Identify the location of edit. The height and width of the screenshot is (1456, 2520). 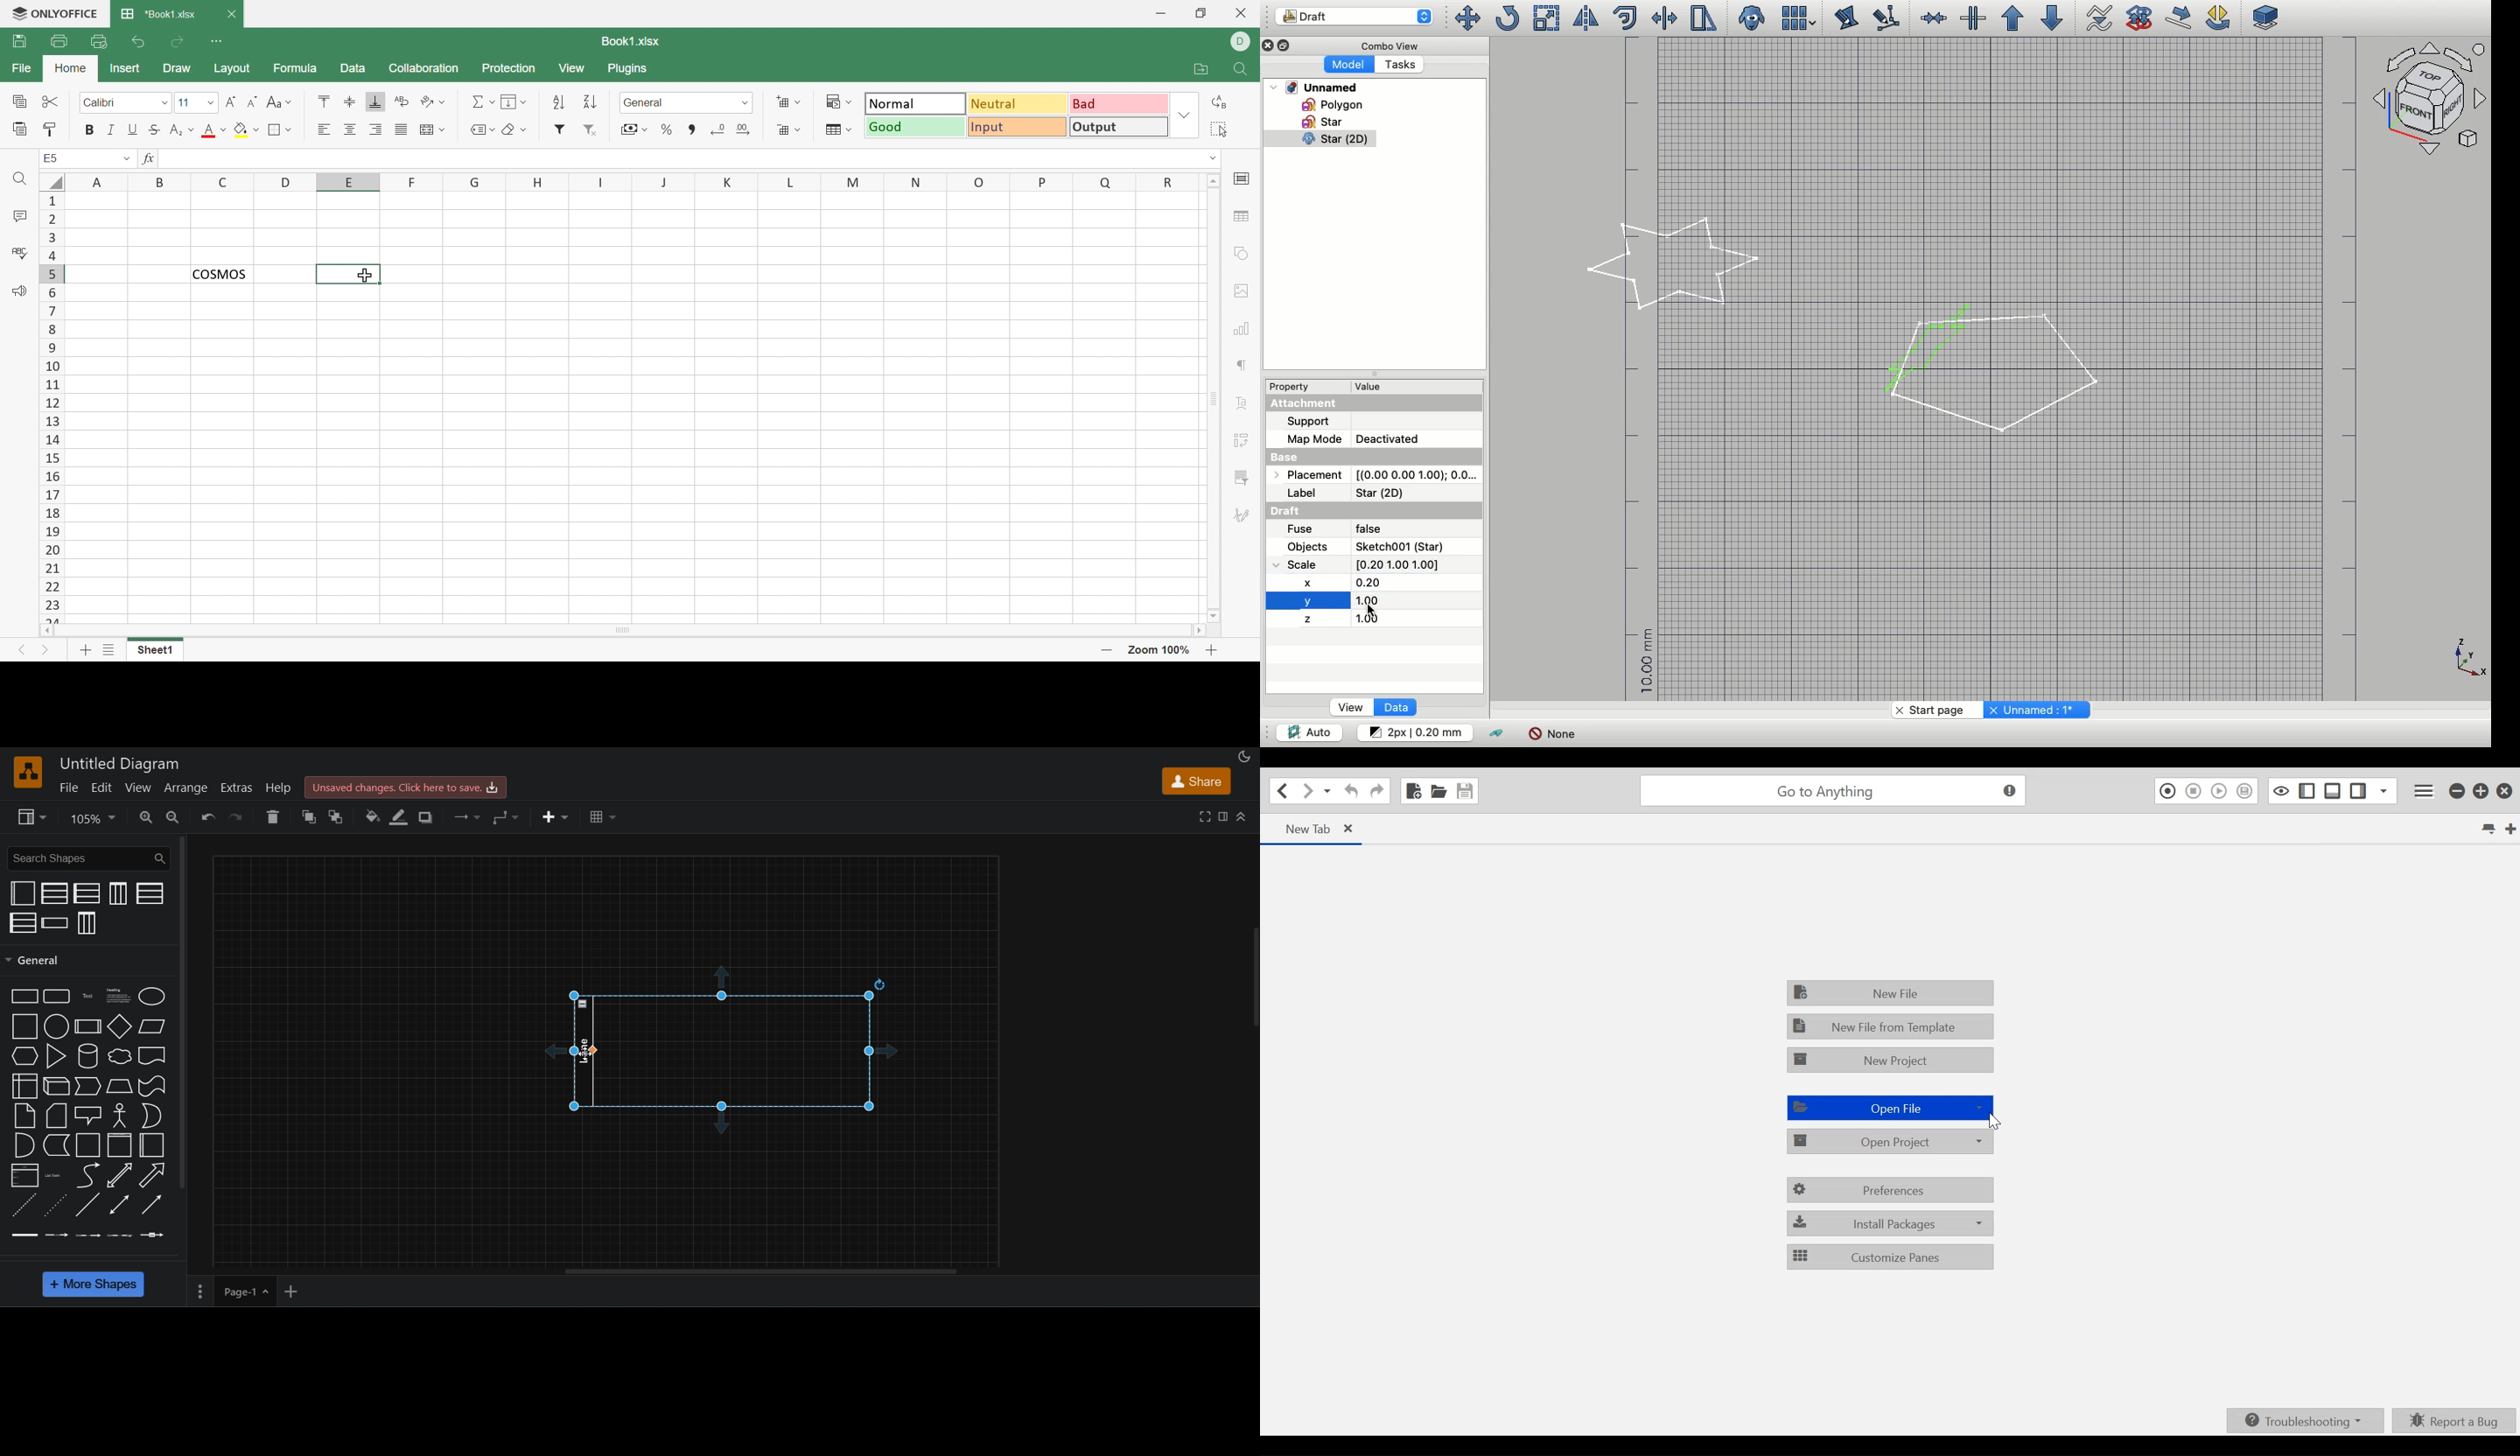
(100, 787).